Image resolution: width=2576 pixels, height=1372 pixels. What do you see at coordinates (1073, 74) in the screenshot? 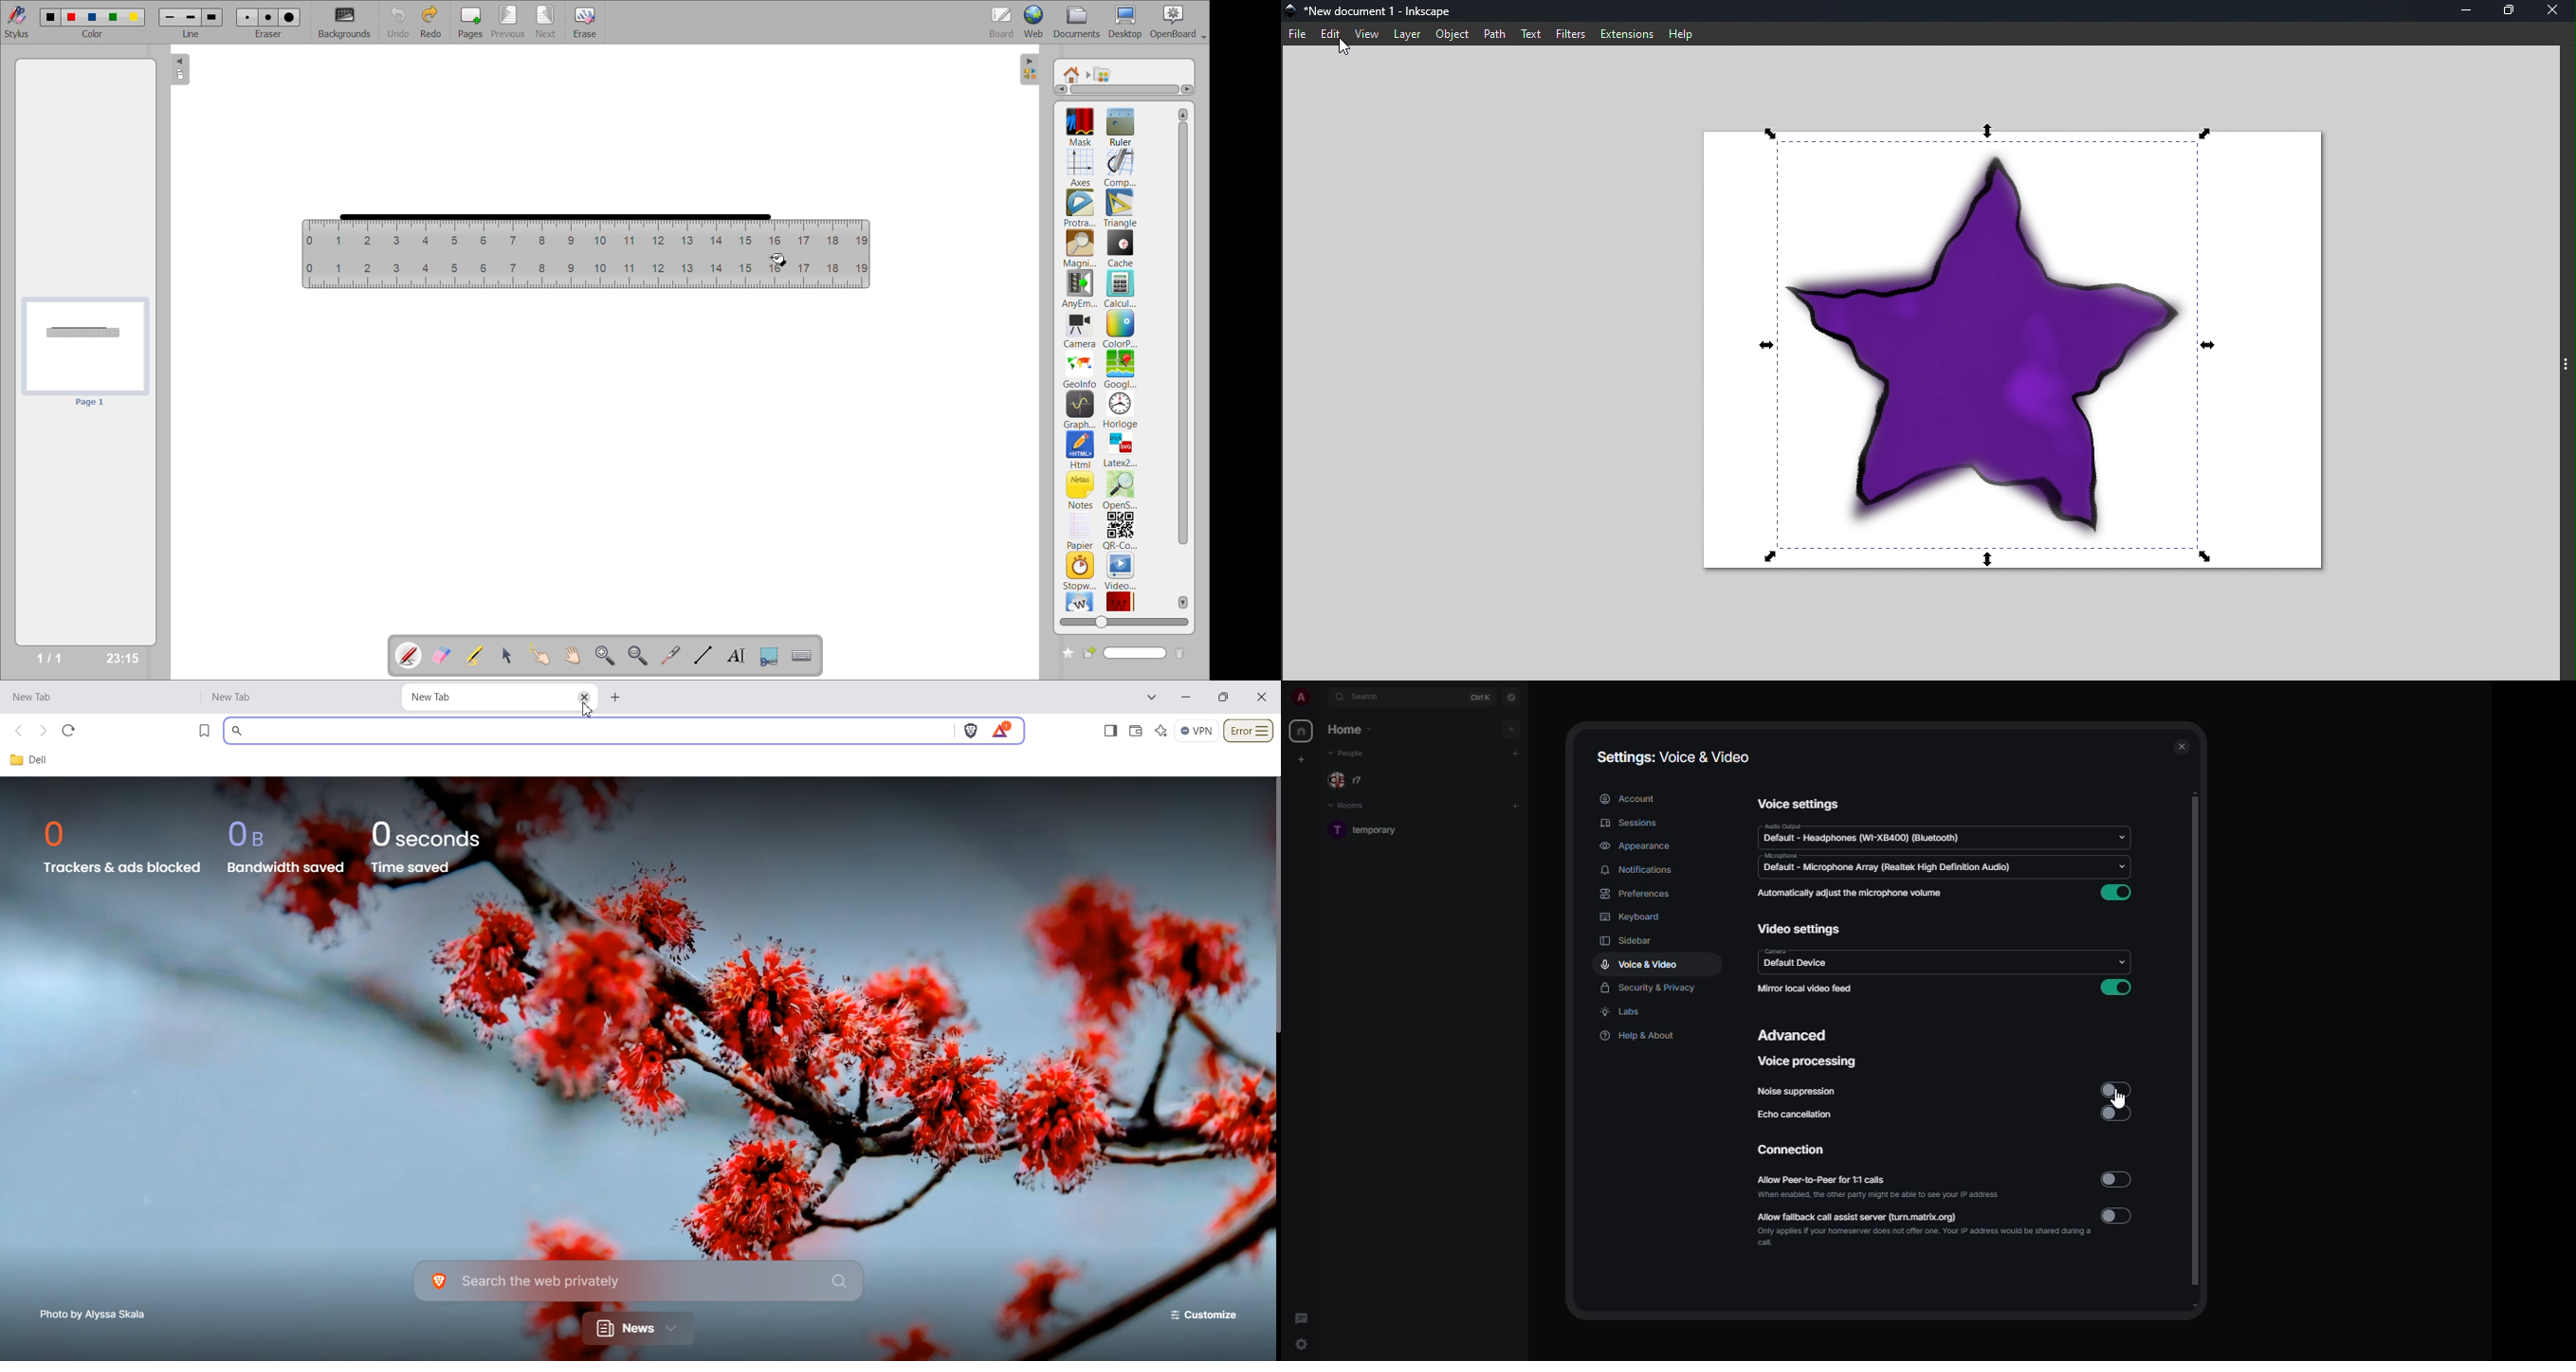
I see `root` at bounding box center [1073, 74].